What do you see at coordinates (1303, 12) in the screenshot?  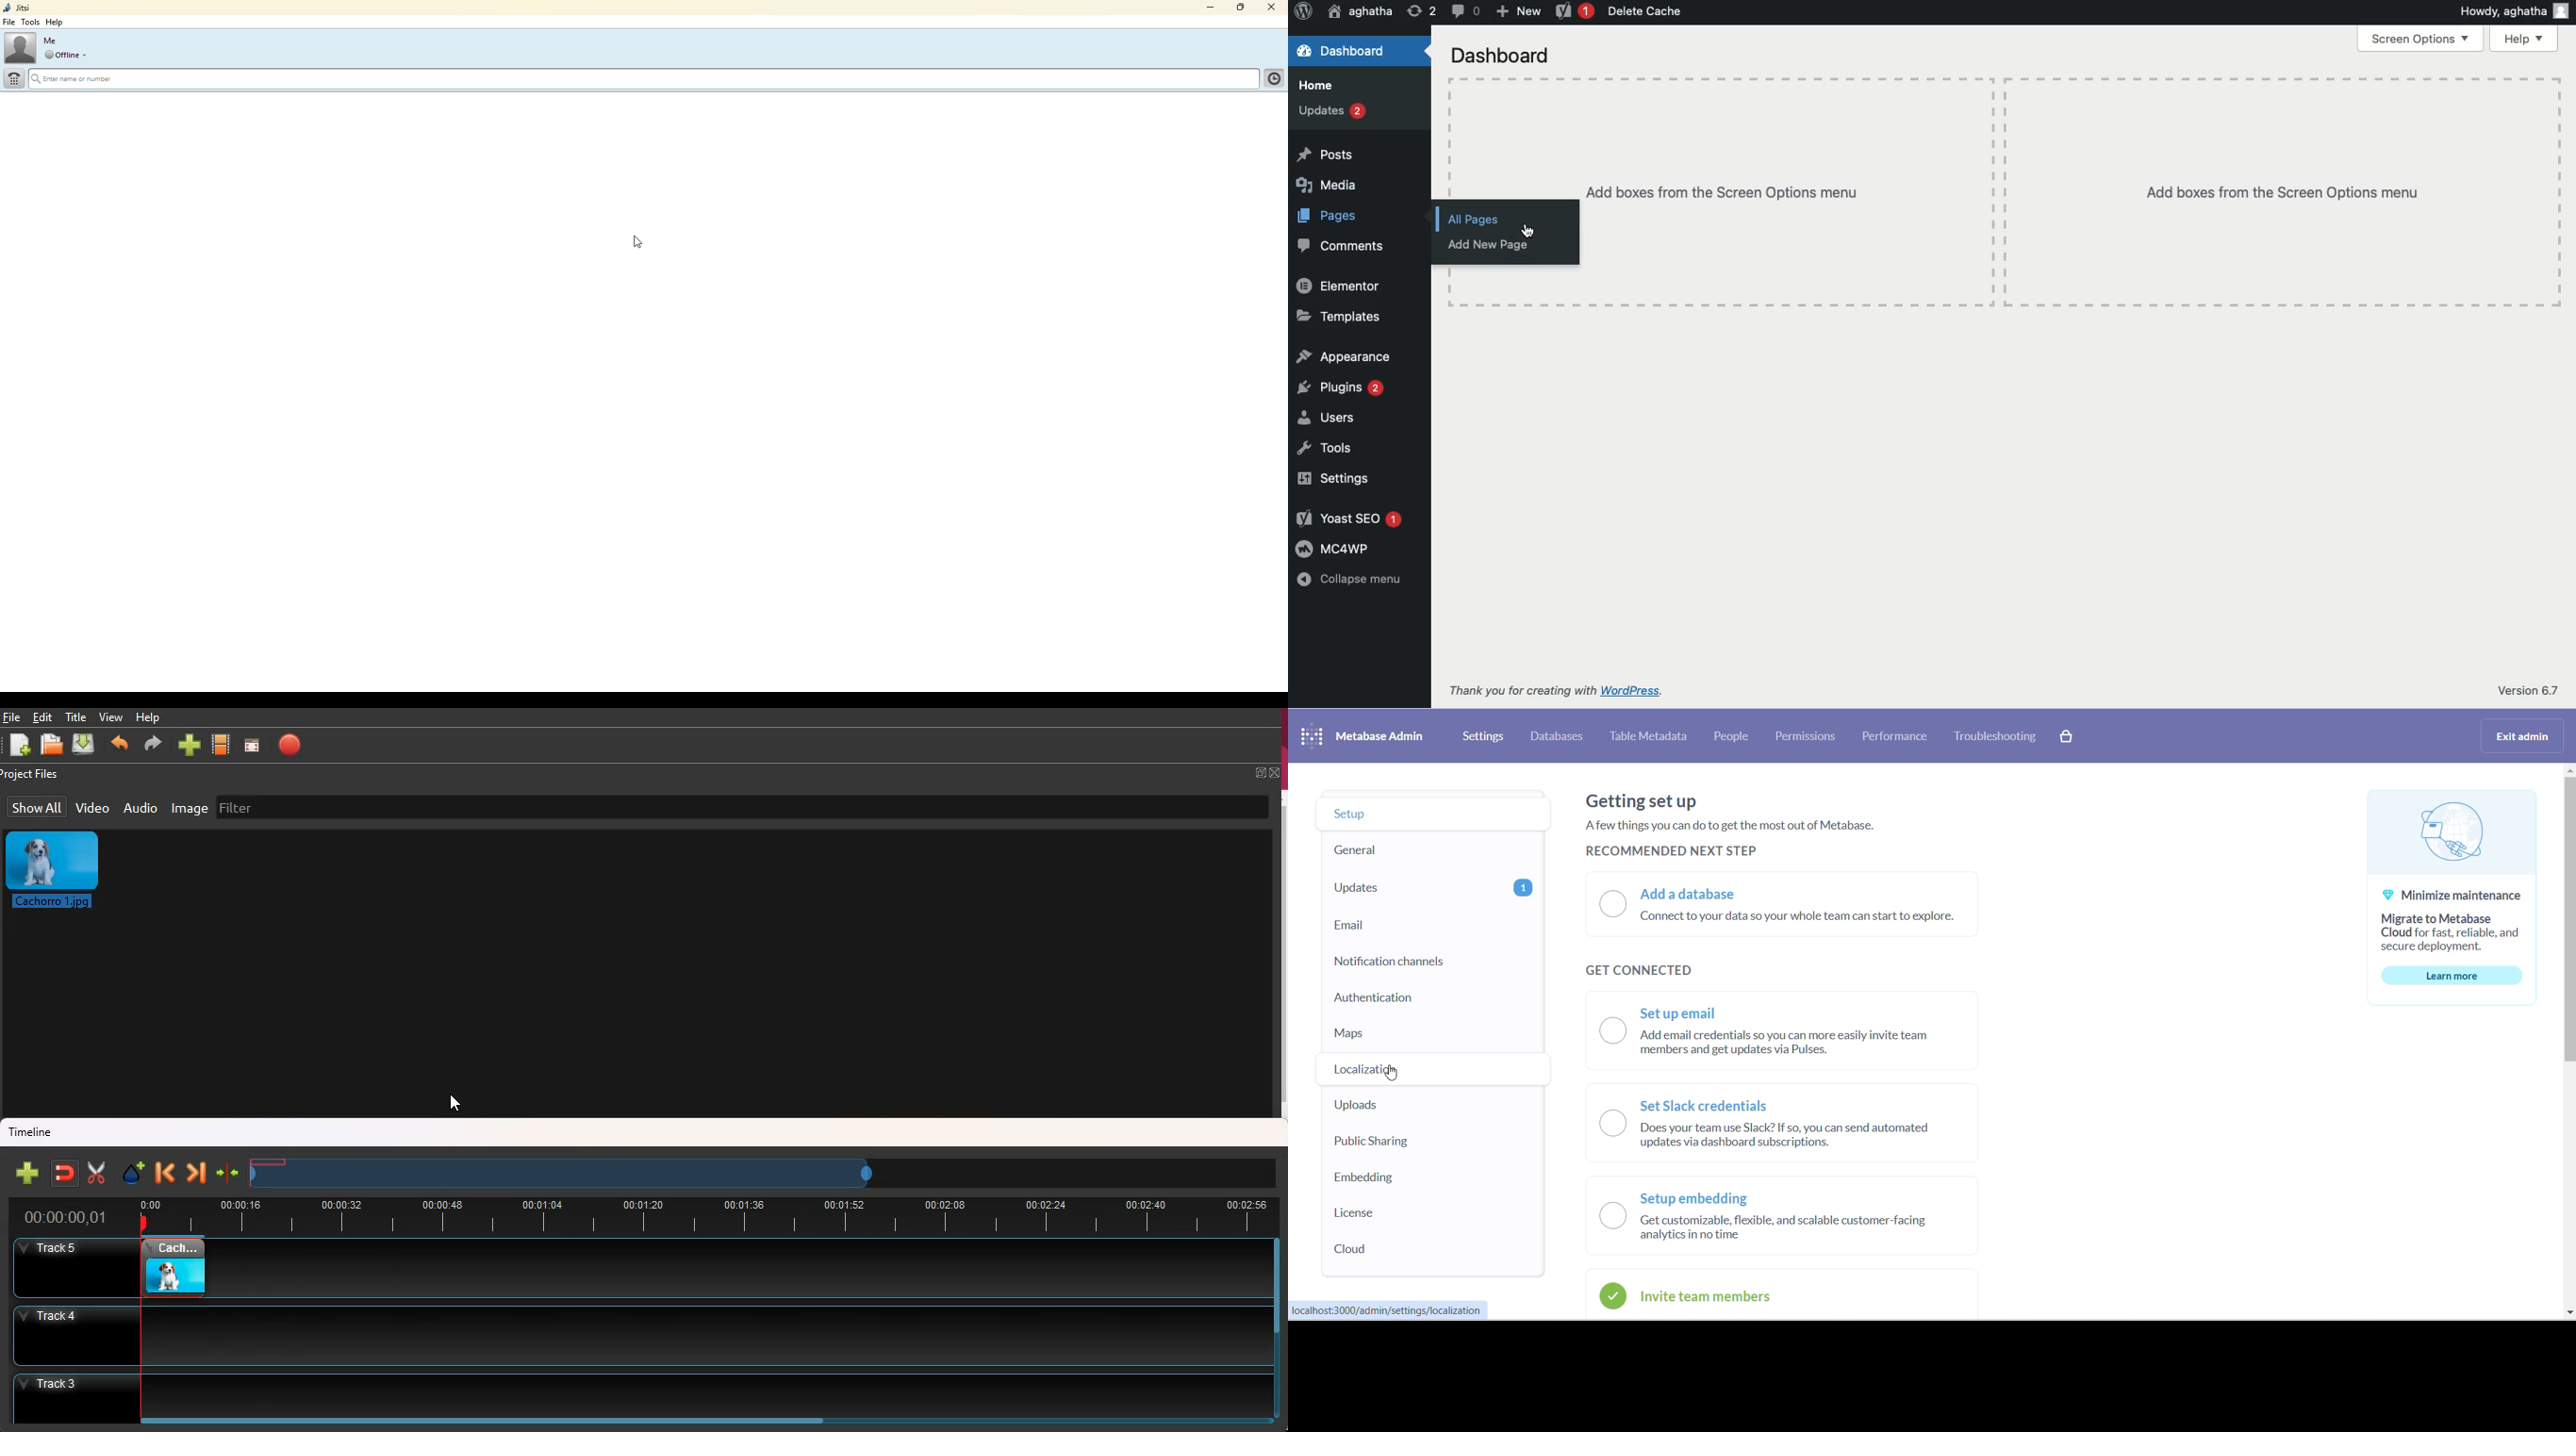 I see `Logo` at bounding box center [1303, 12].